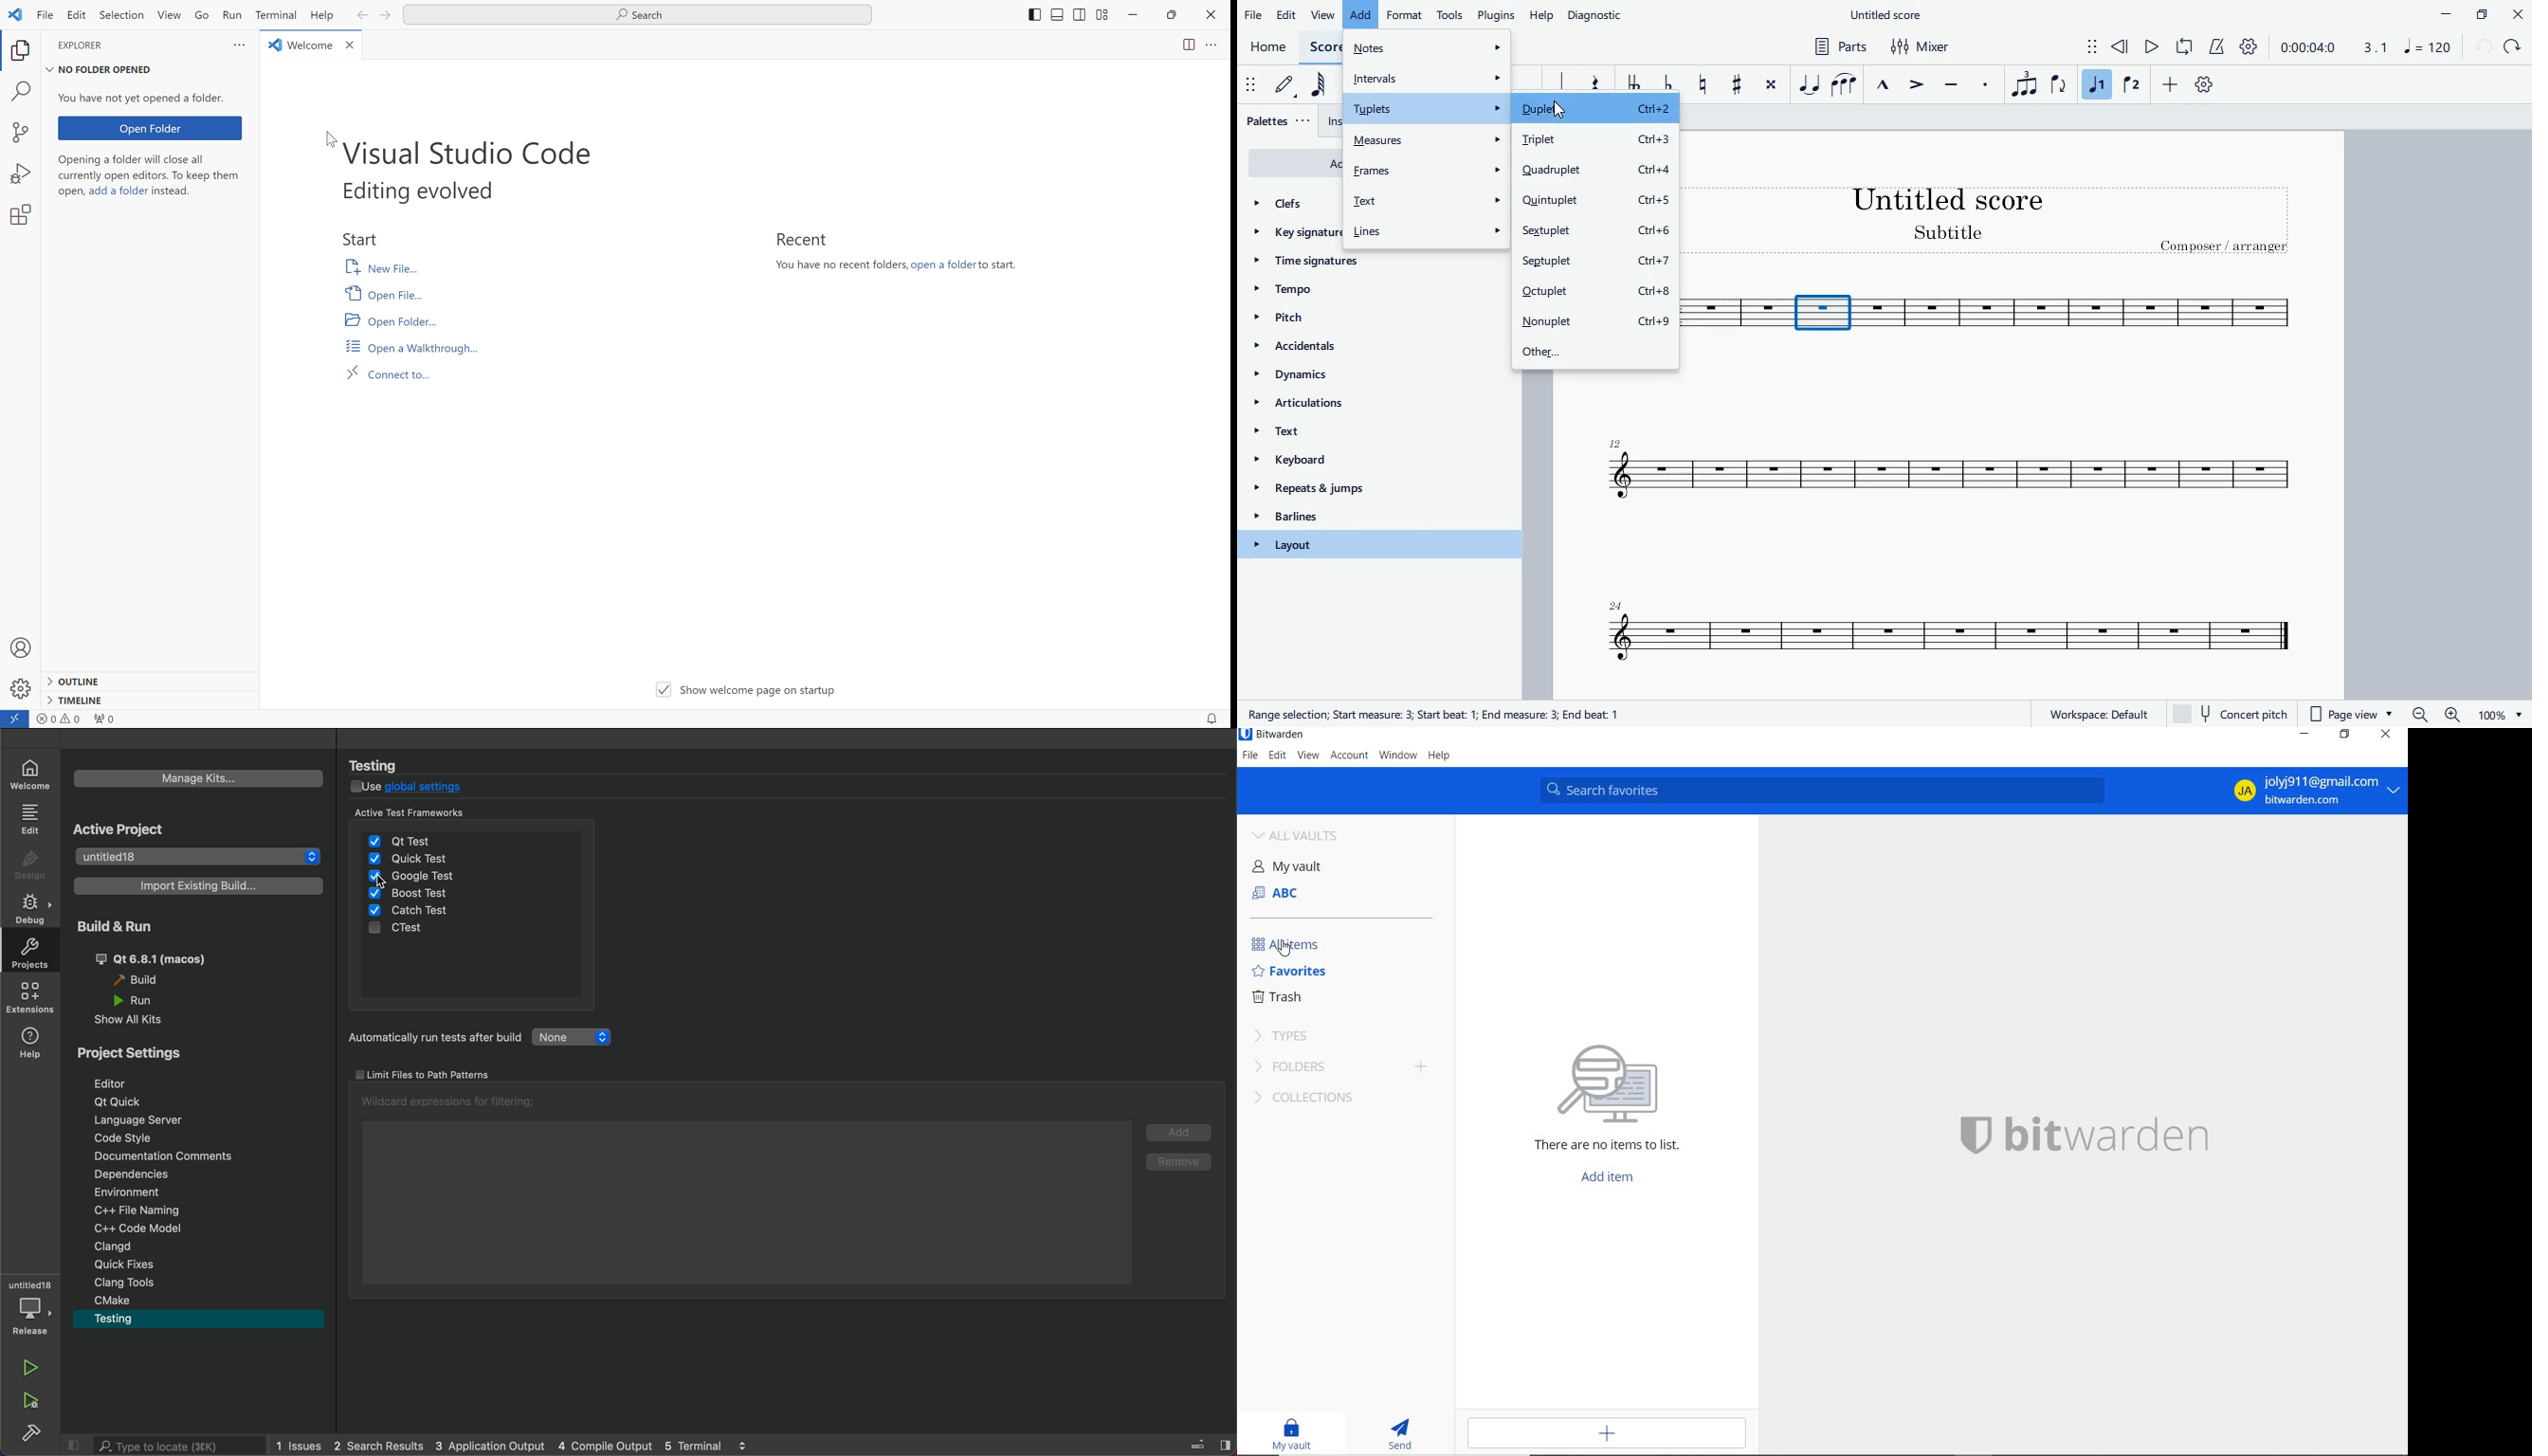  I want to click on bug, so click(21, 170).